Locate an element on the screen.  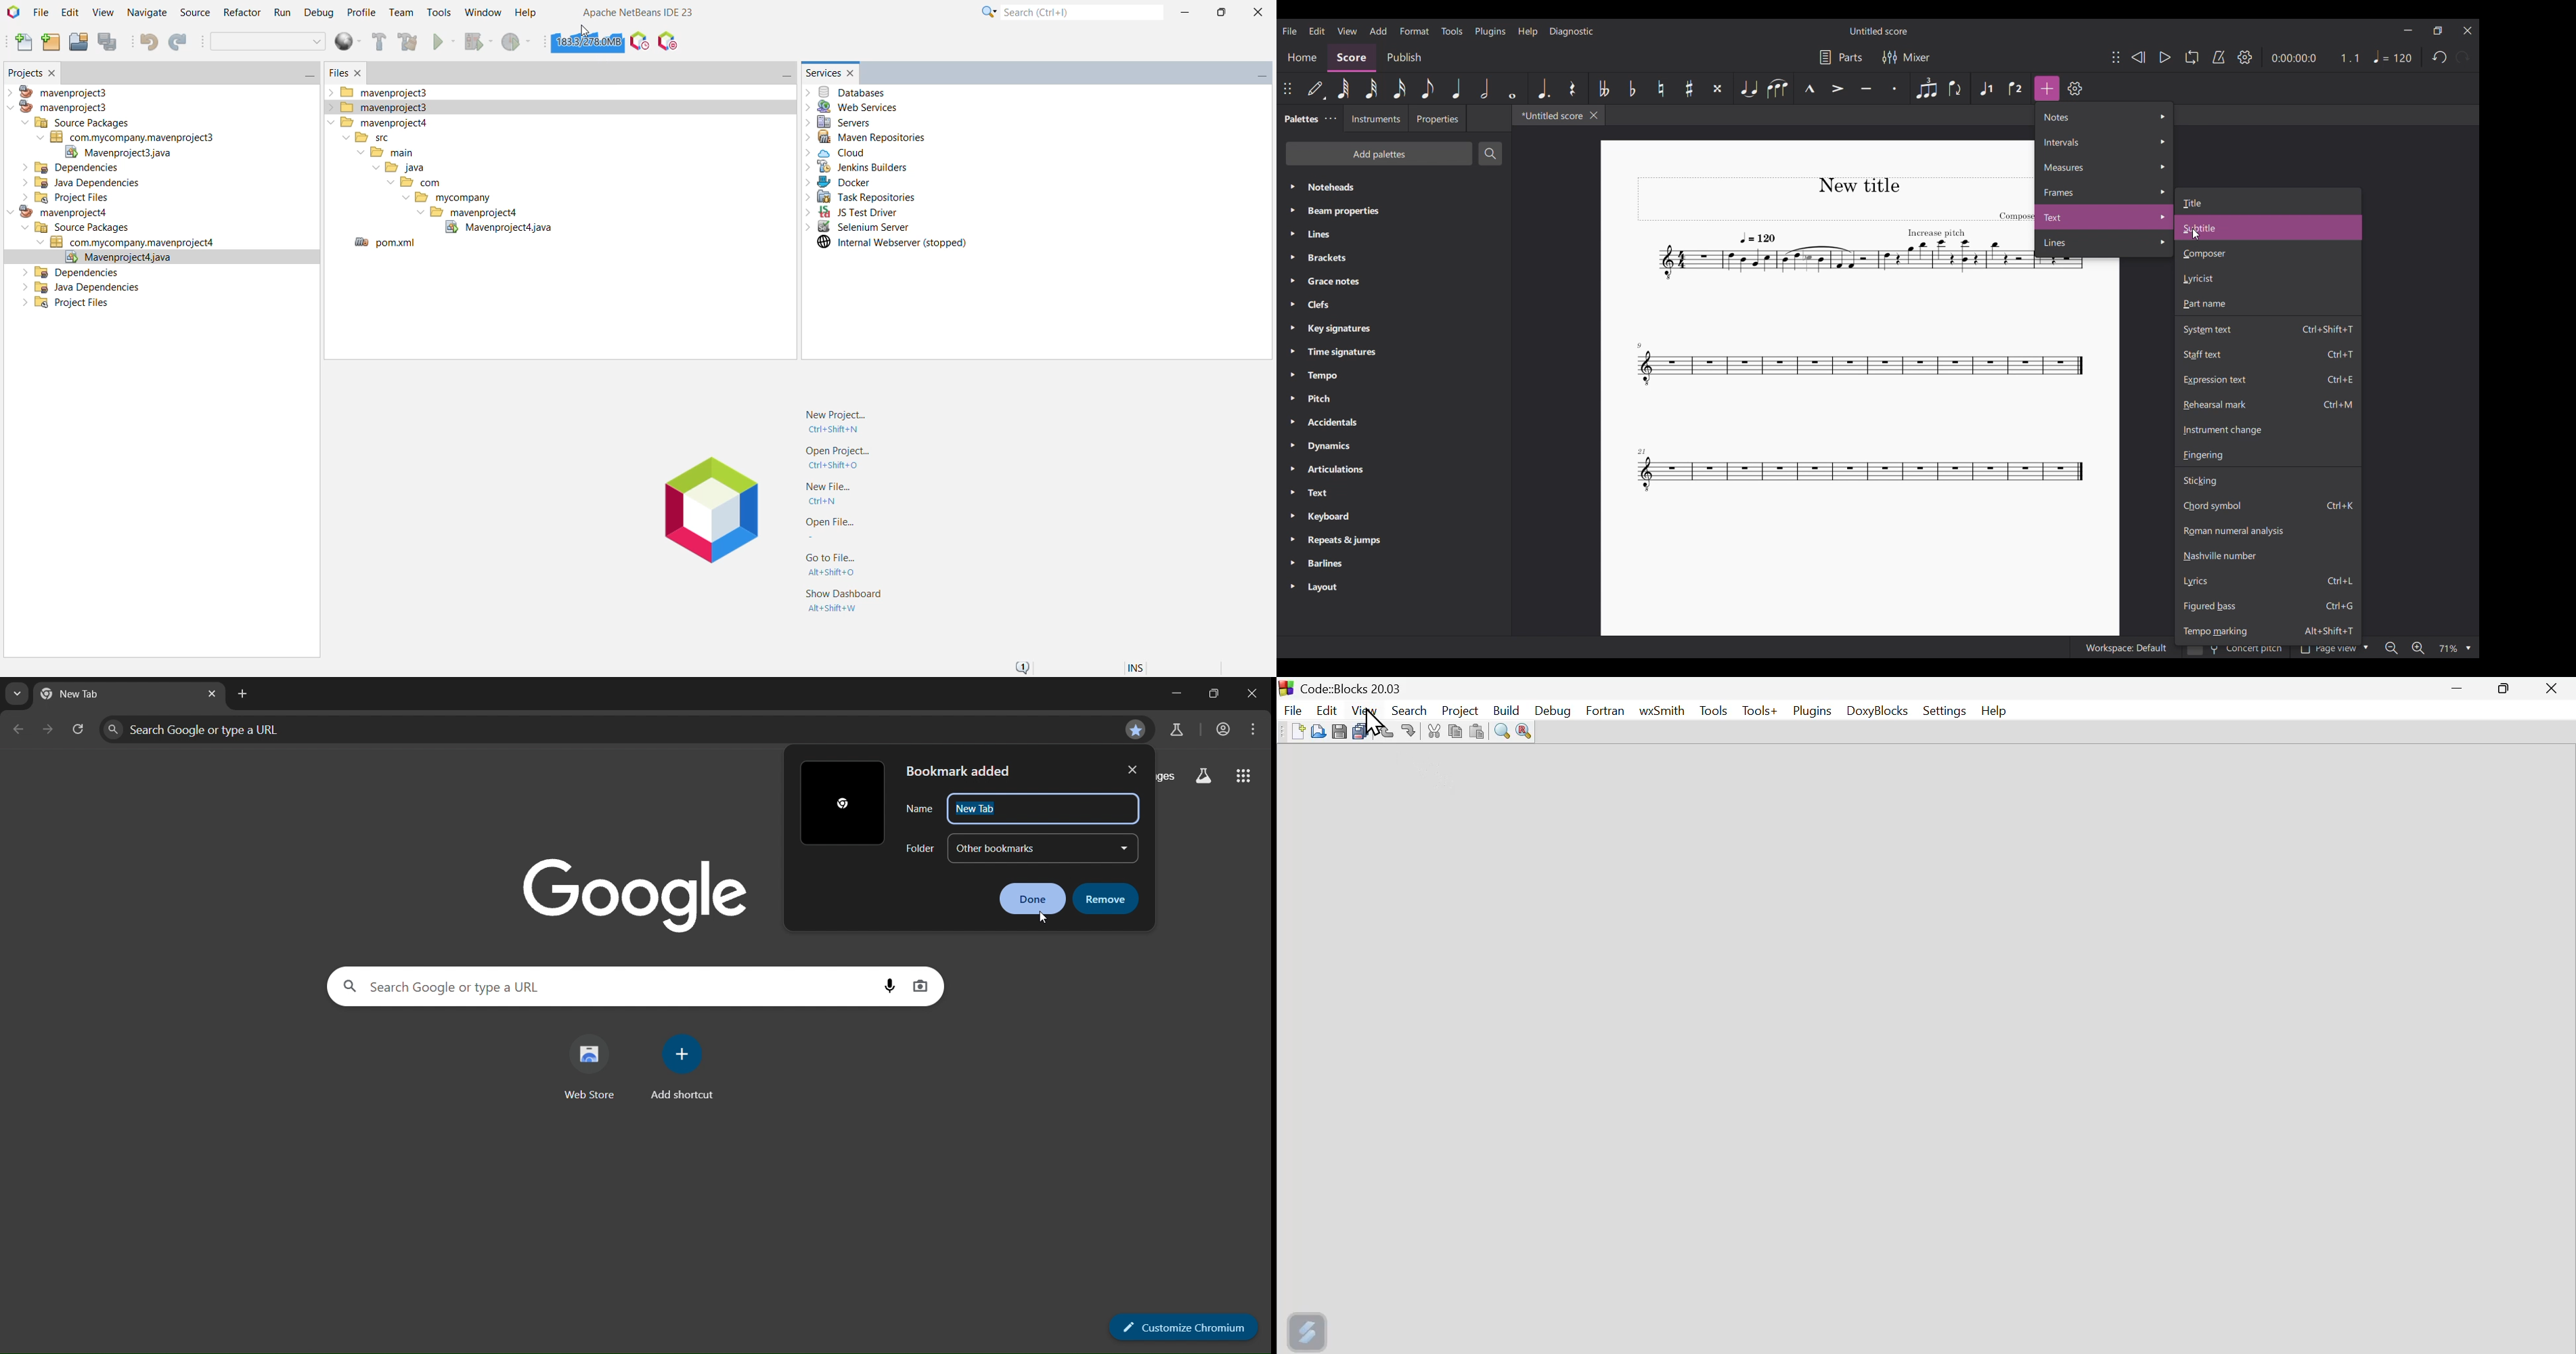
google is located at coordinates (639, 890).